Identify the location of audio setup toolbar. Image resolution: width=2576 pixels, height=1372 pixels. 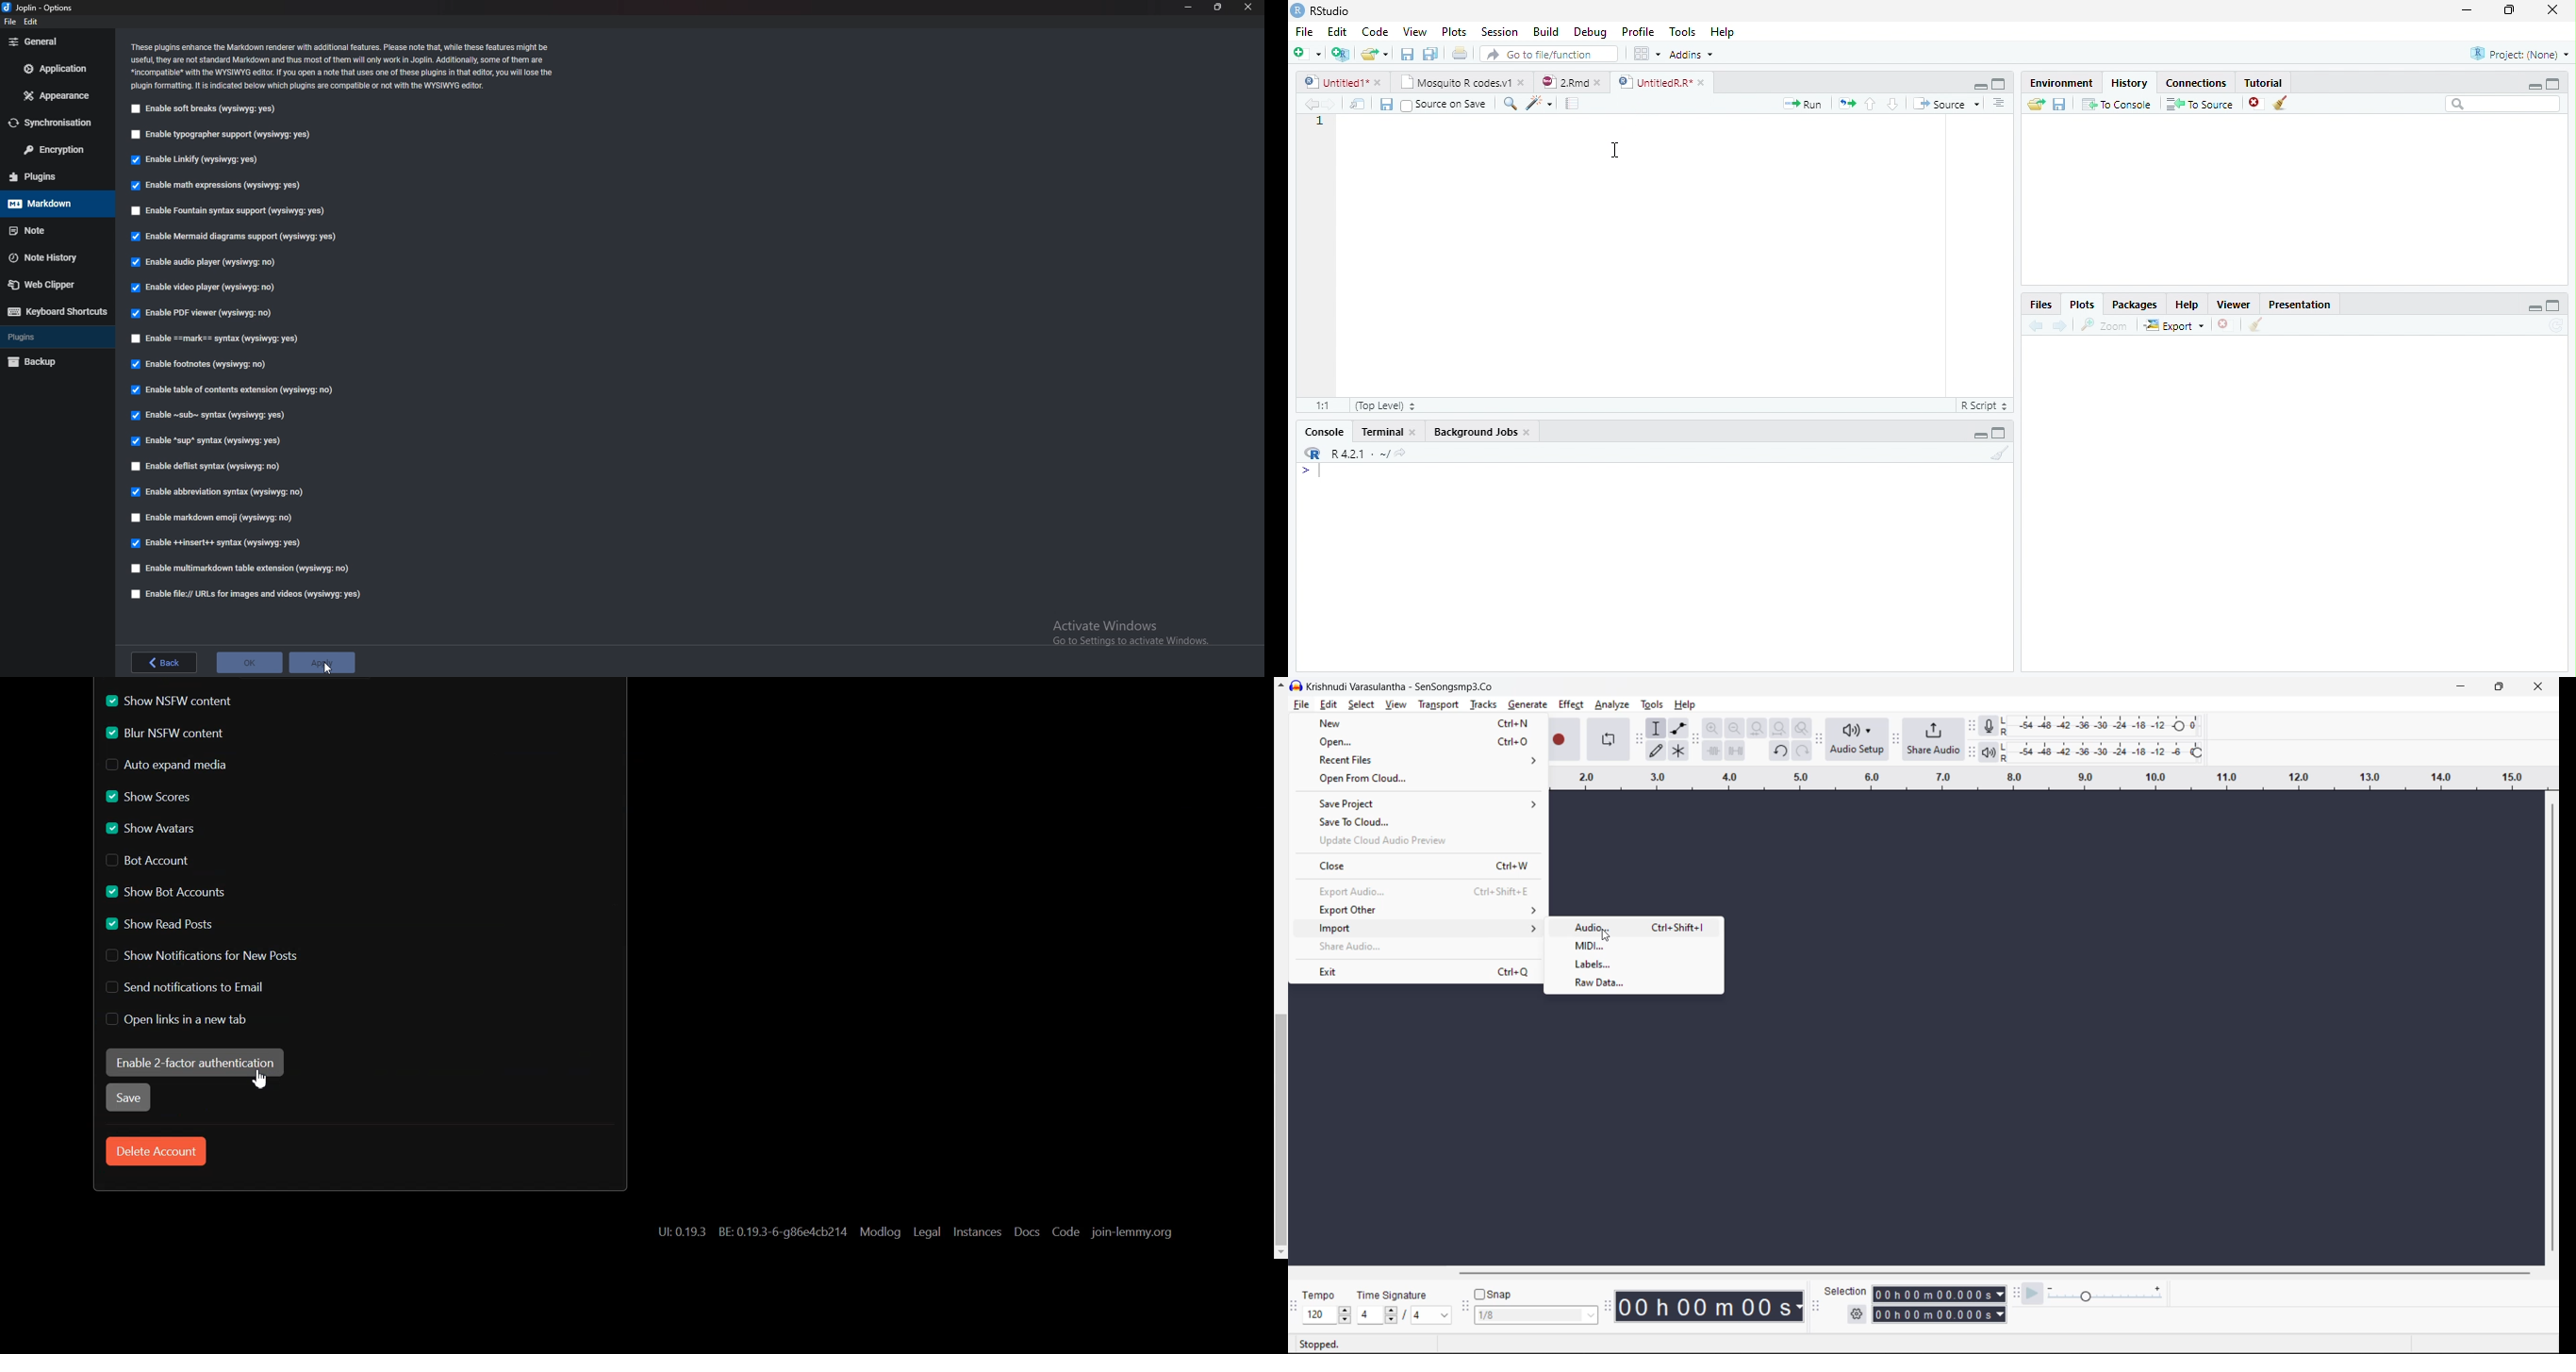
(1820, 740).